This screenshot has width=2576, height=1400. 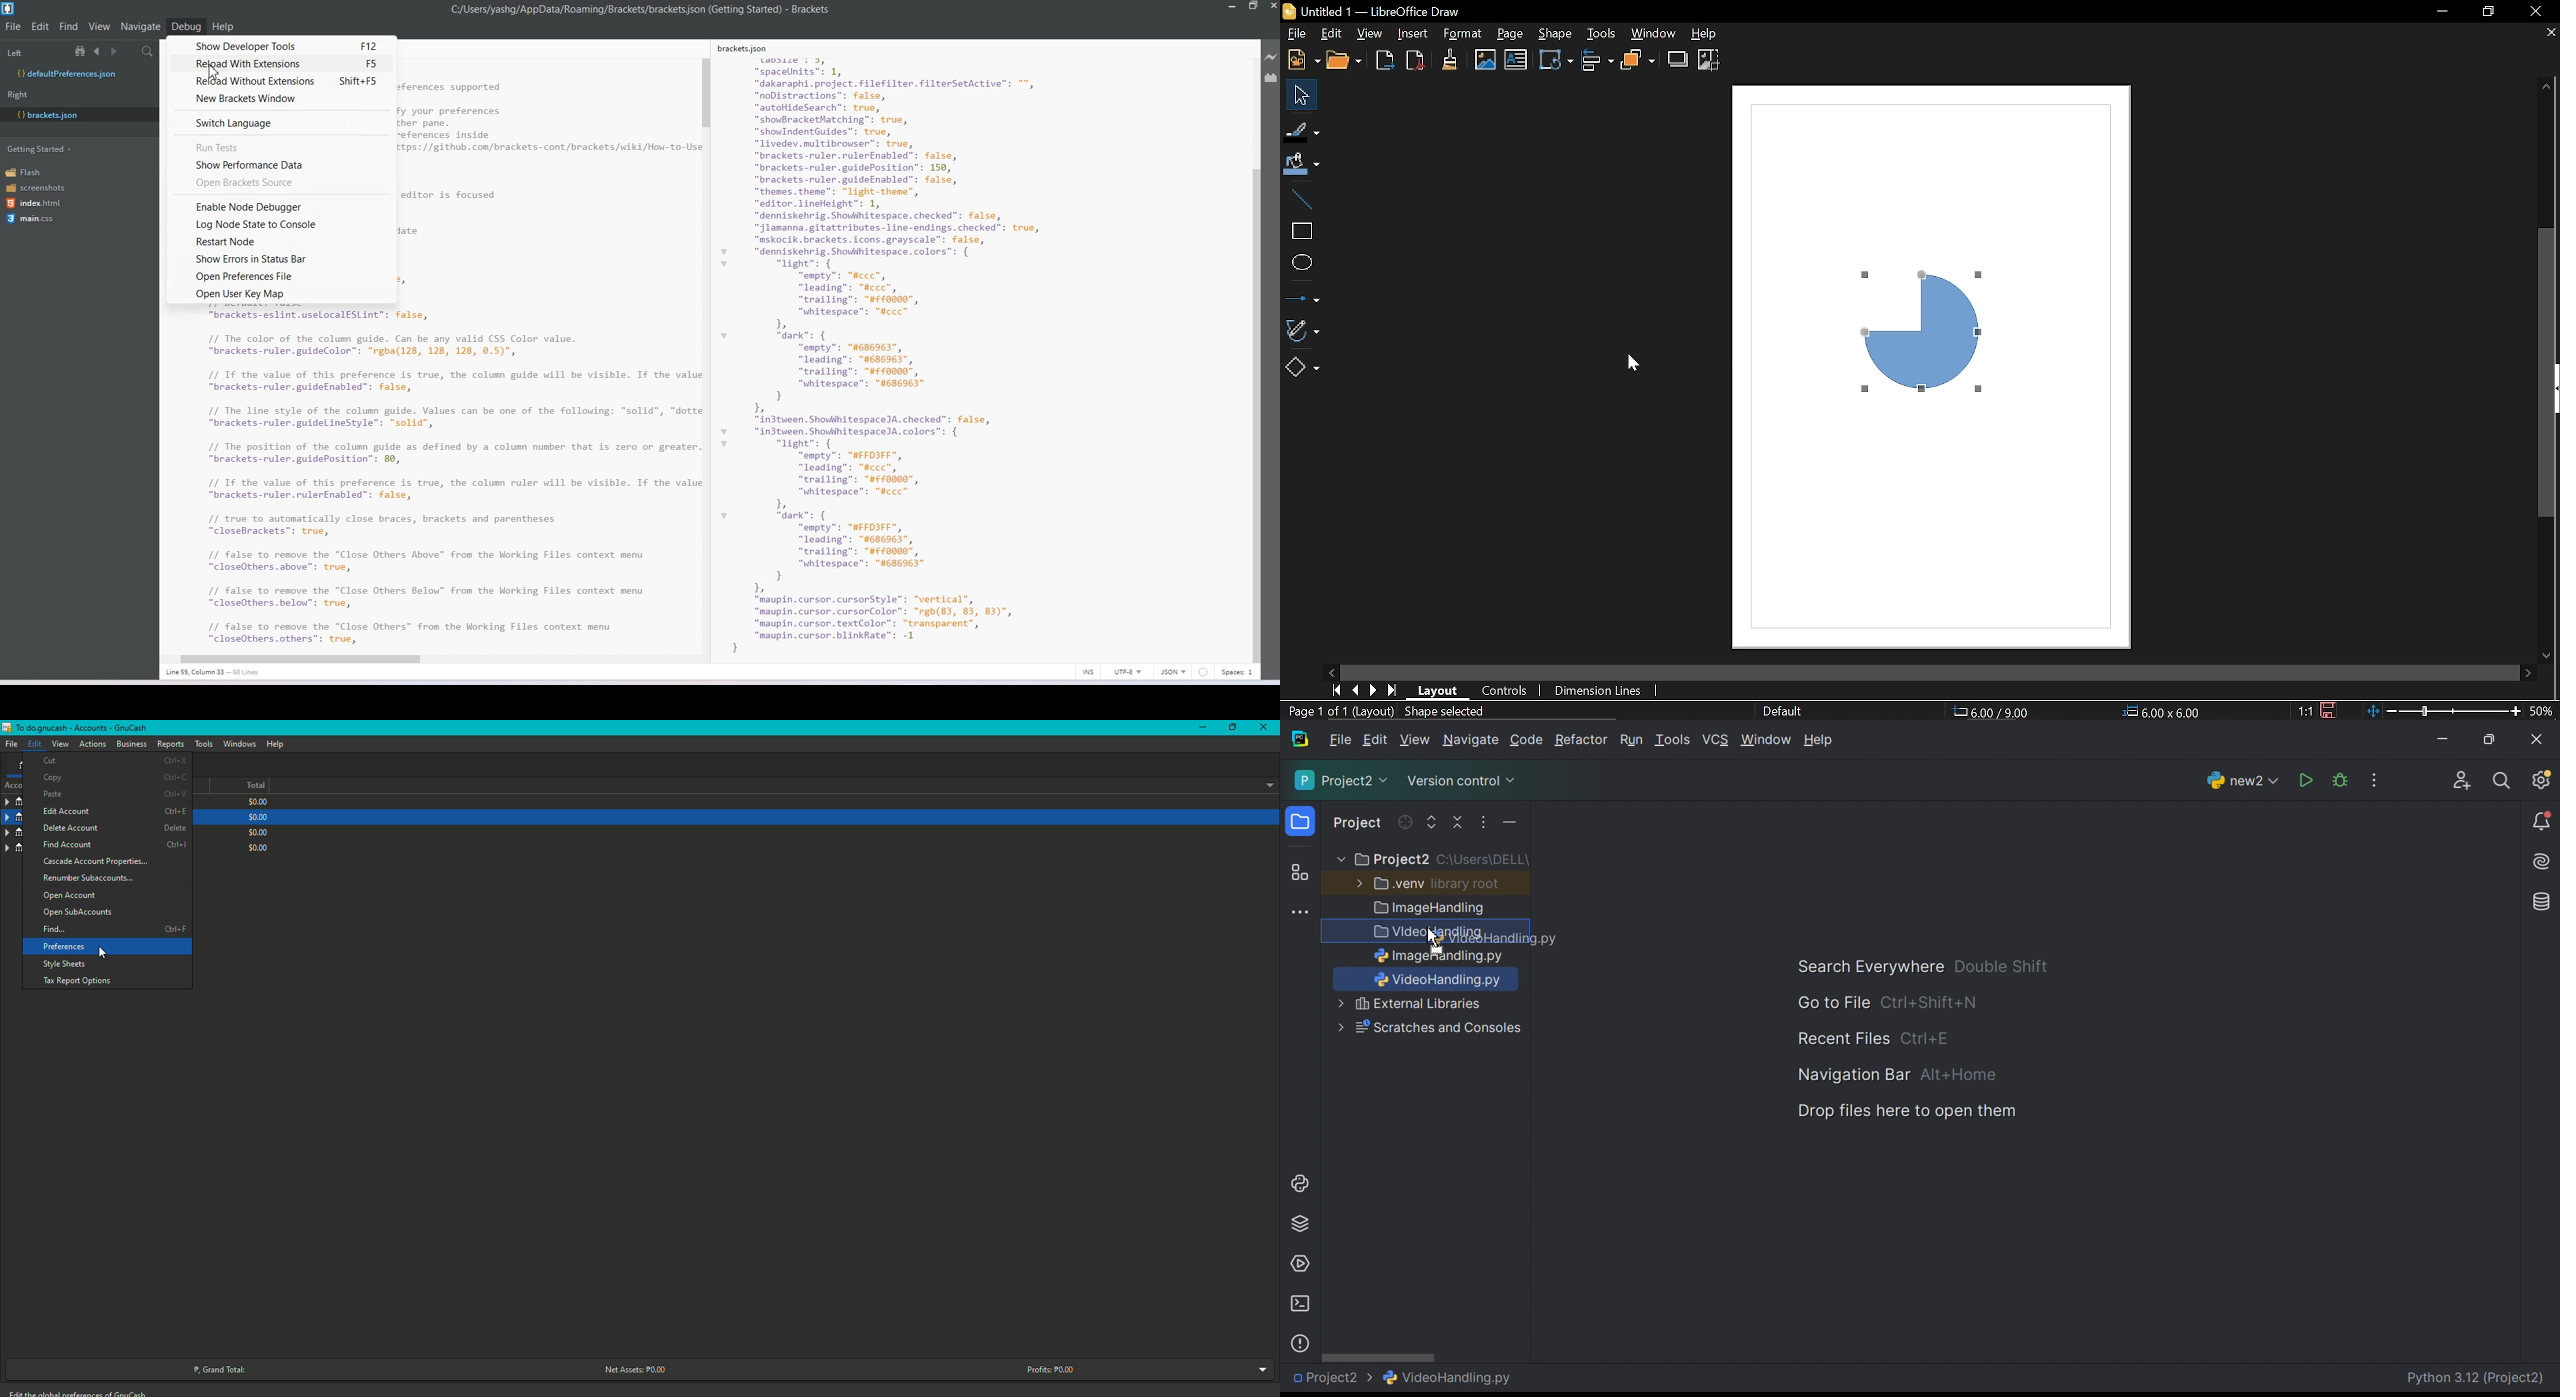 What do you see at coordinates (2547, 36) in the screenshot?
I see `Close document` at bounding box center [2547, 36].